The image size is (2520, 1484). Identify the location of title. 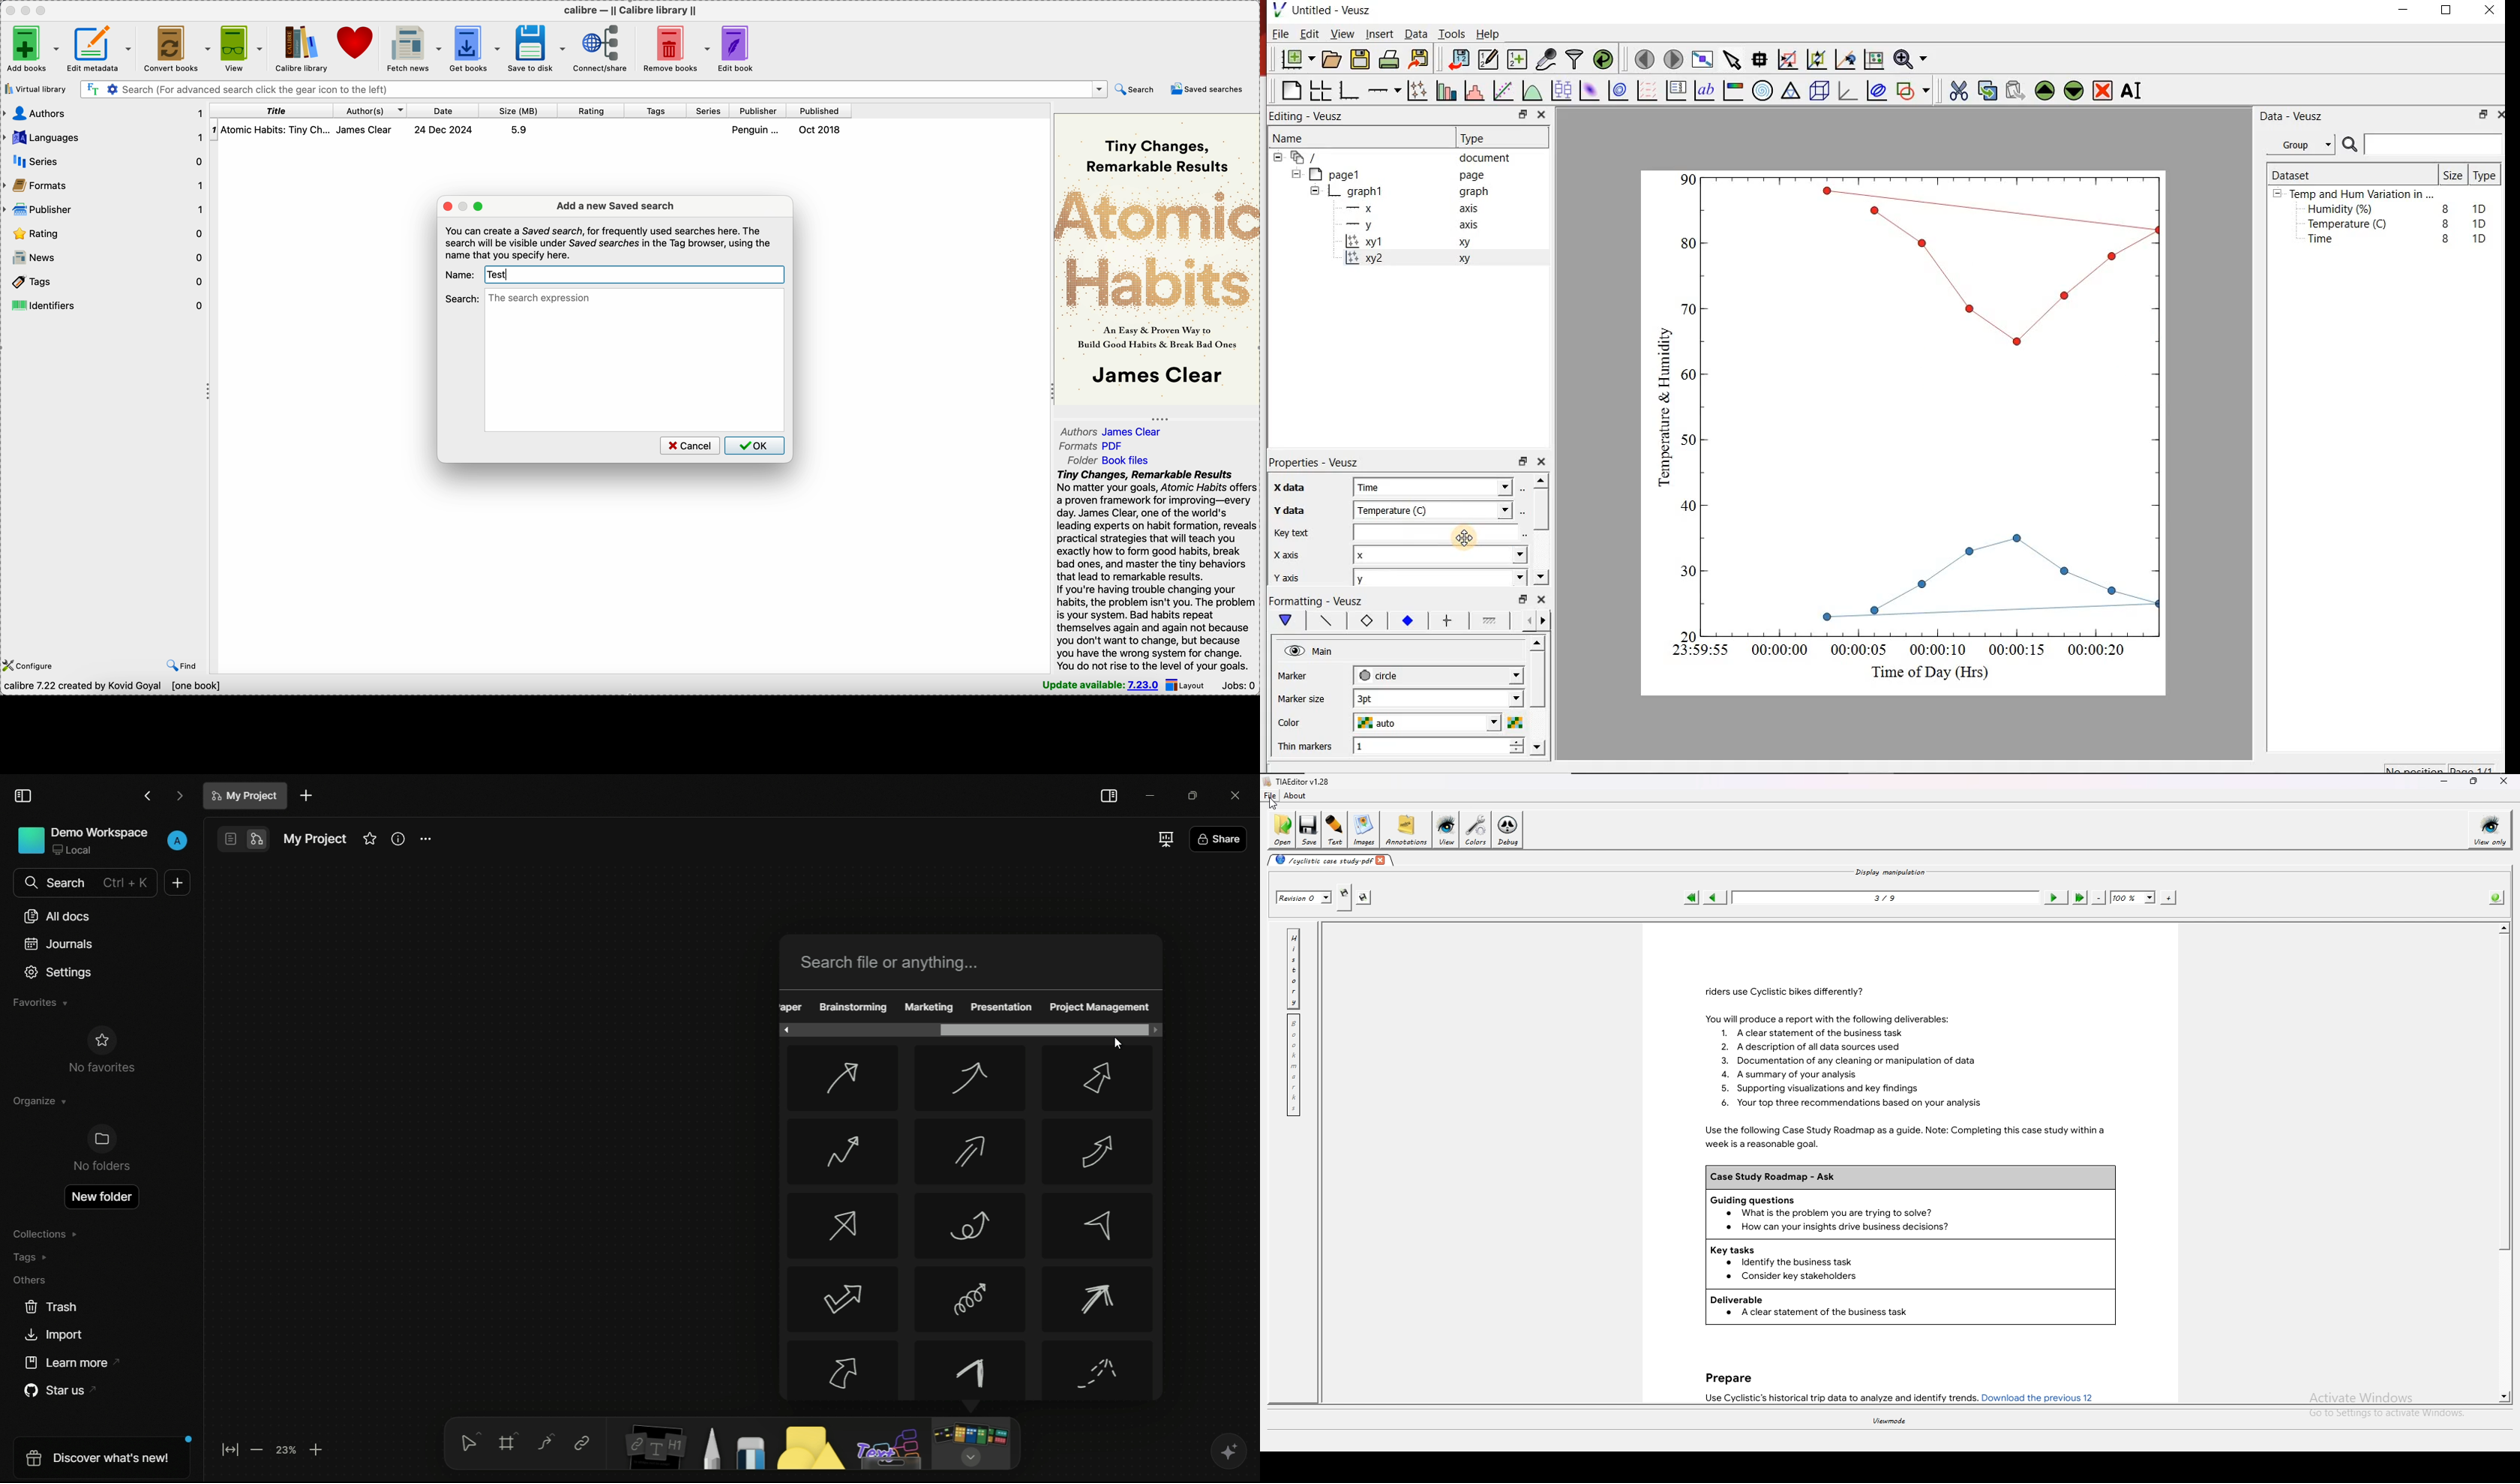
(272, 110).